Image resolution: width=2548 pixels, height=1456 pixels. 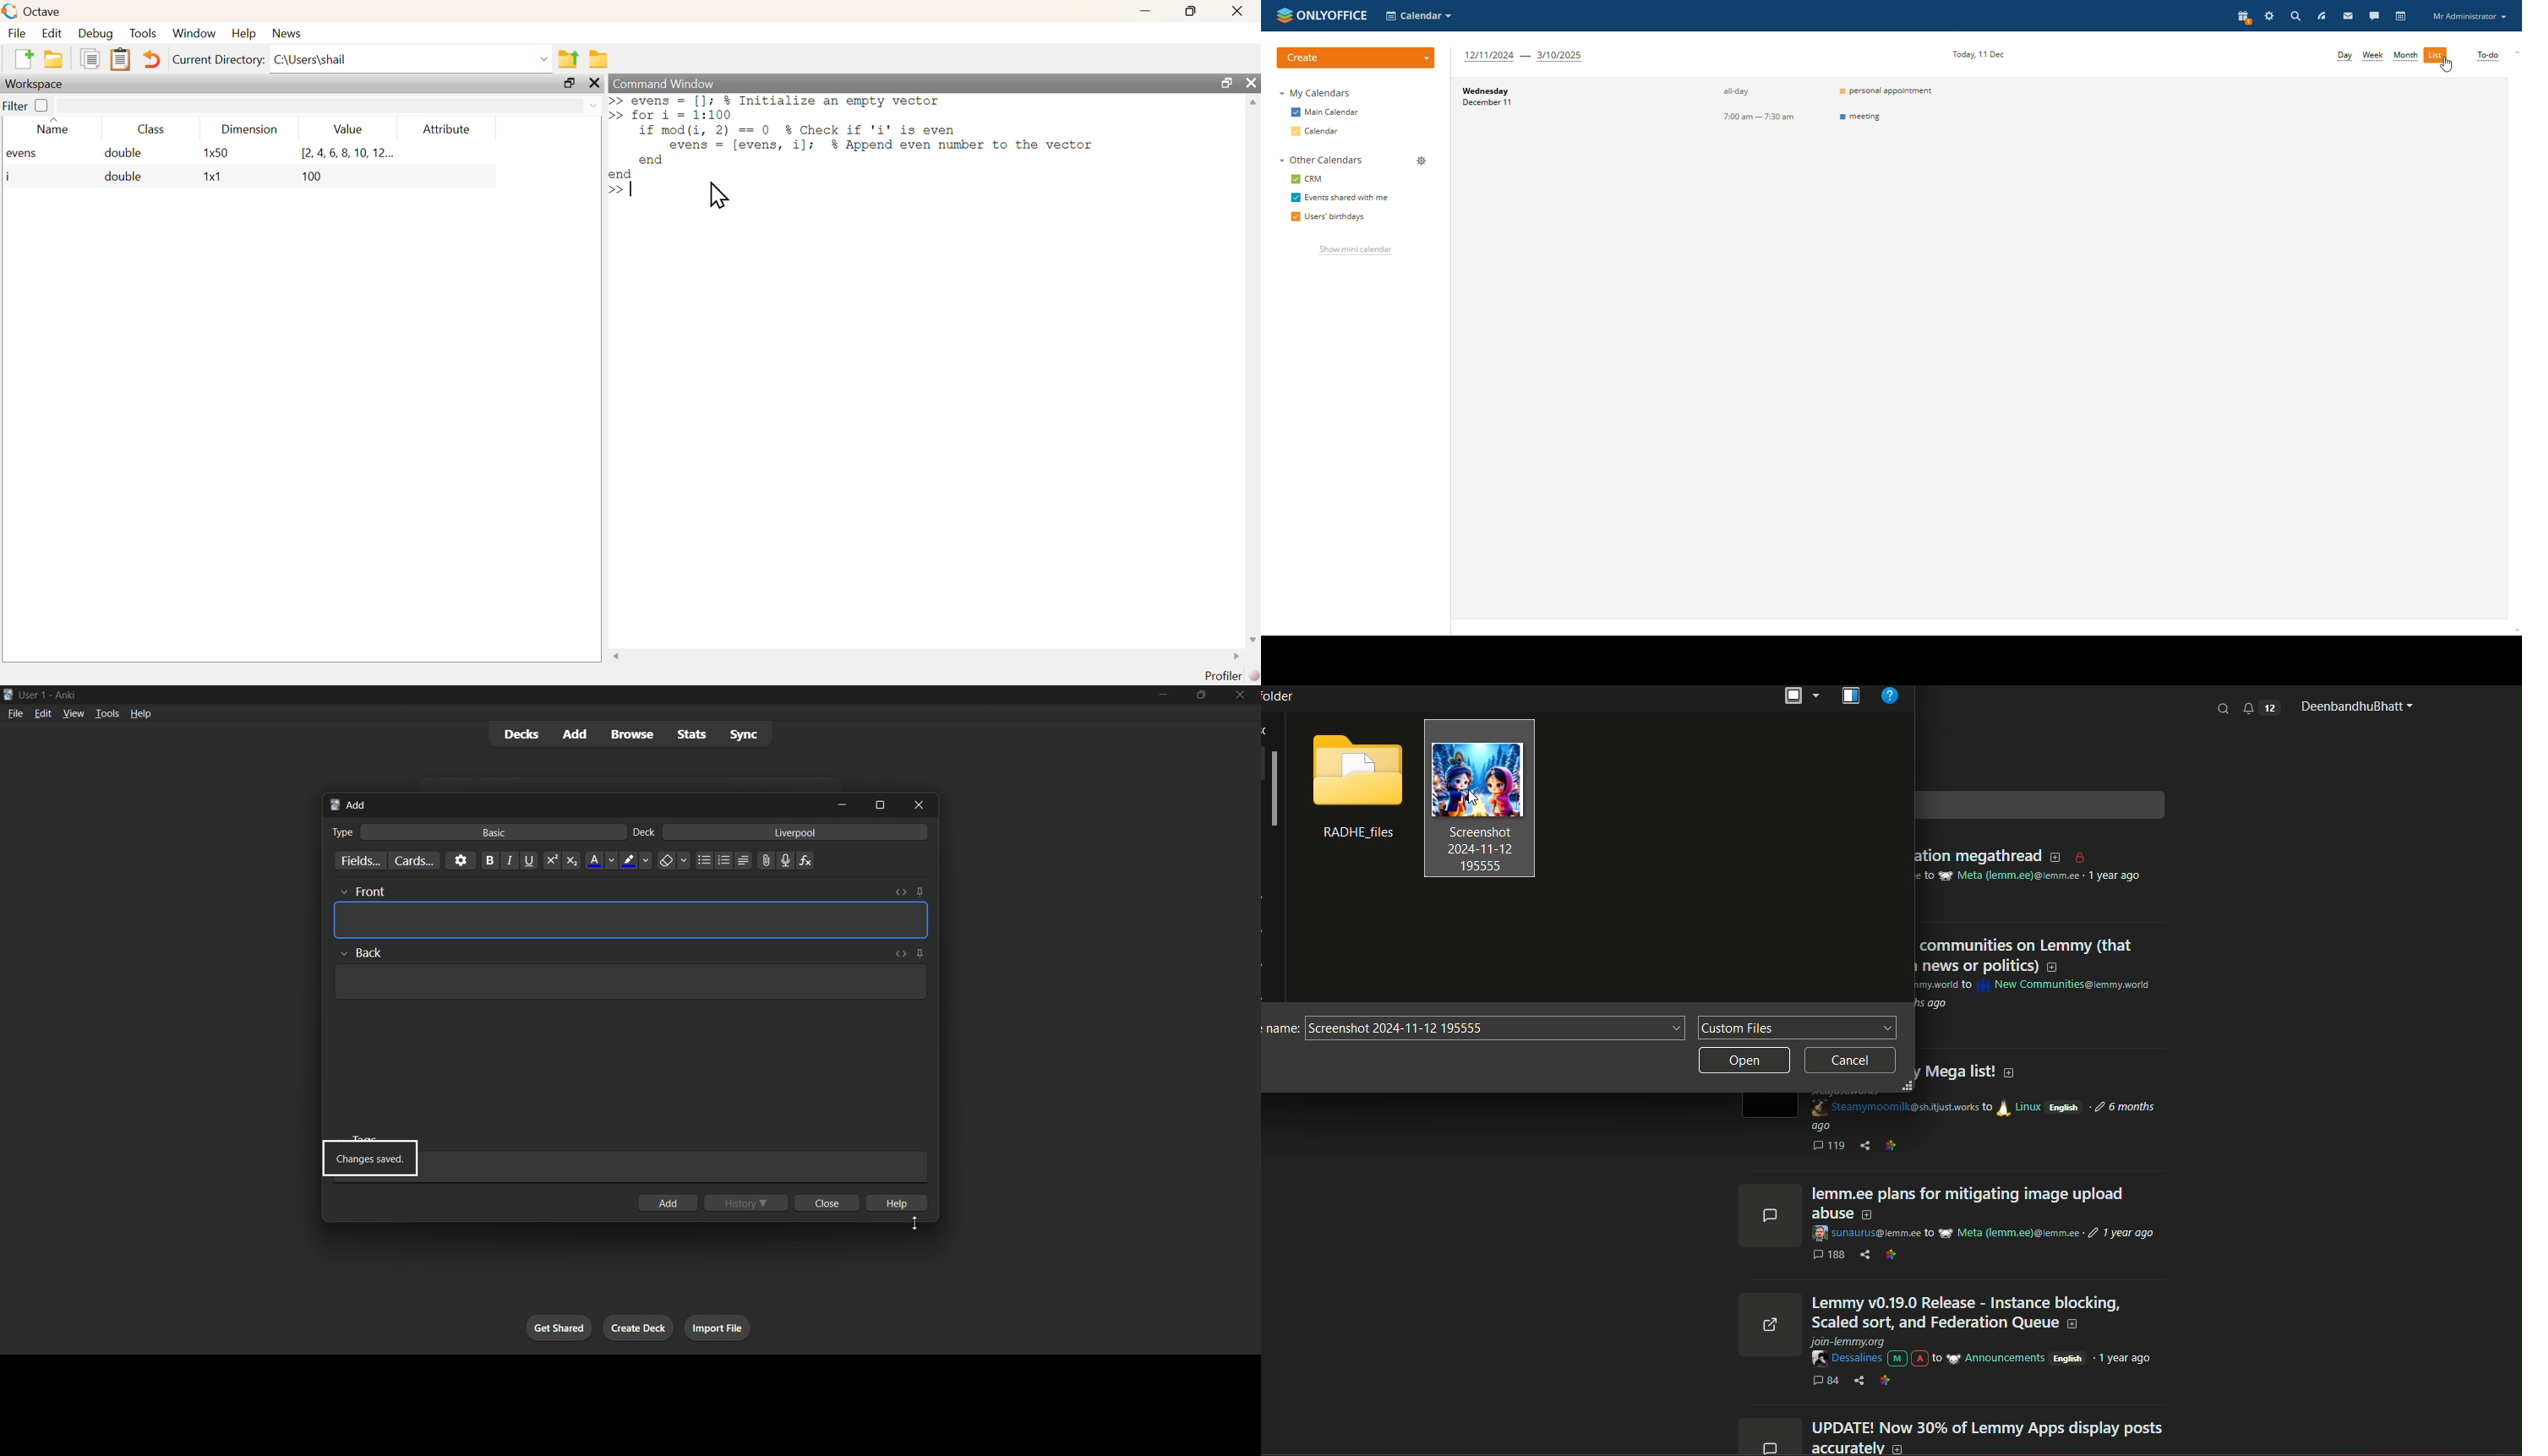 I want to click on mail, so click(x=2349, y=15).